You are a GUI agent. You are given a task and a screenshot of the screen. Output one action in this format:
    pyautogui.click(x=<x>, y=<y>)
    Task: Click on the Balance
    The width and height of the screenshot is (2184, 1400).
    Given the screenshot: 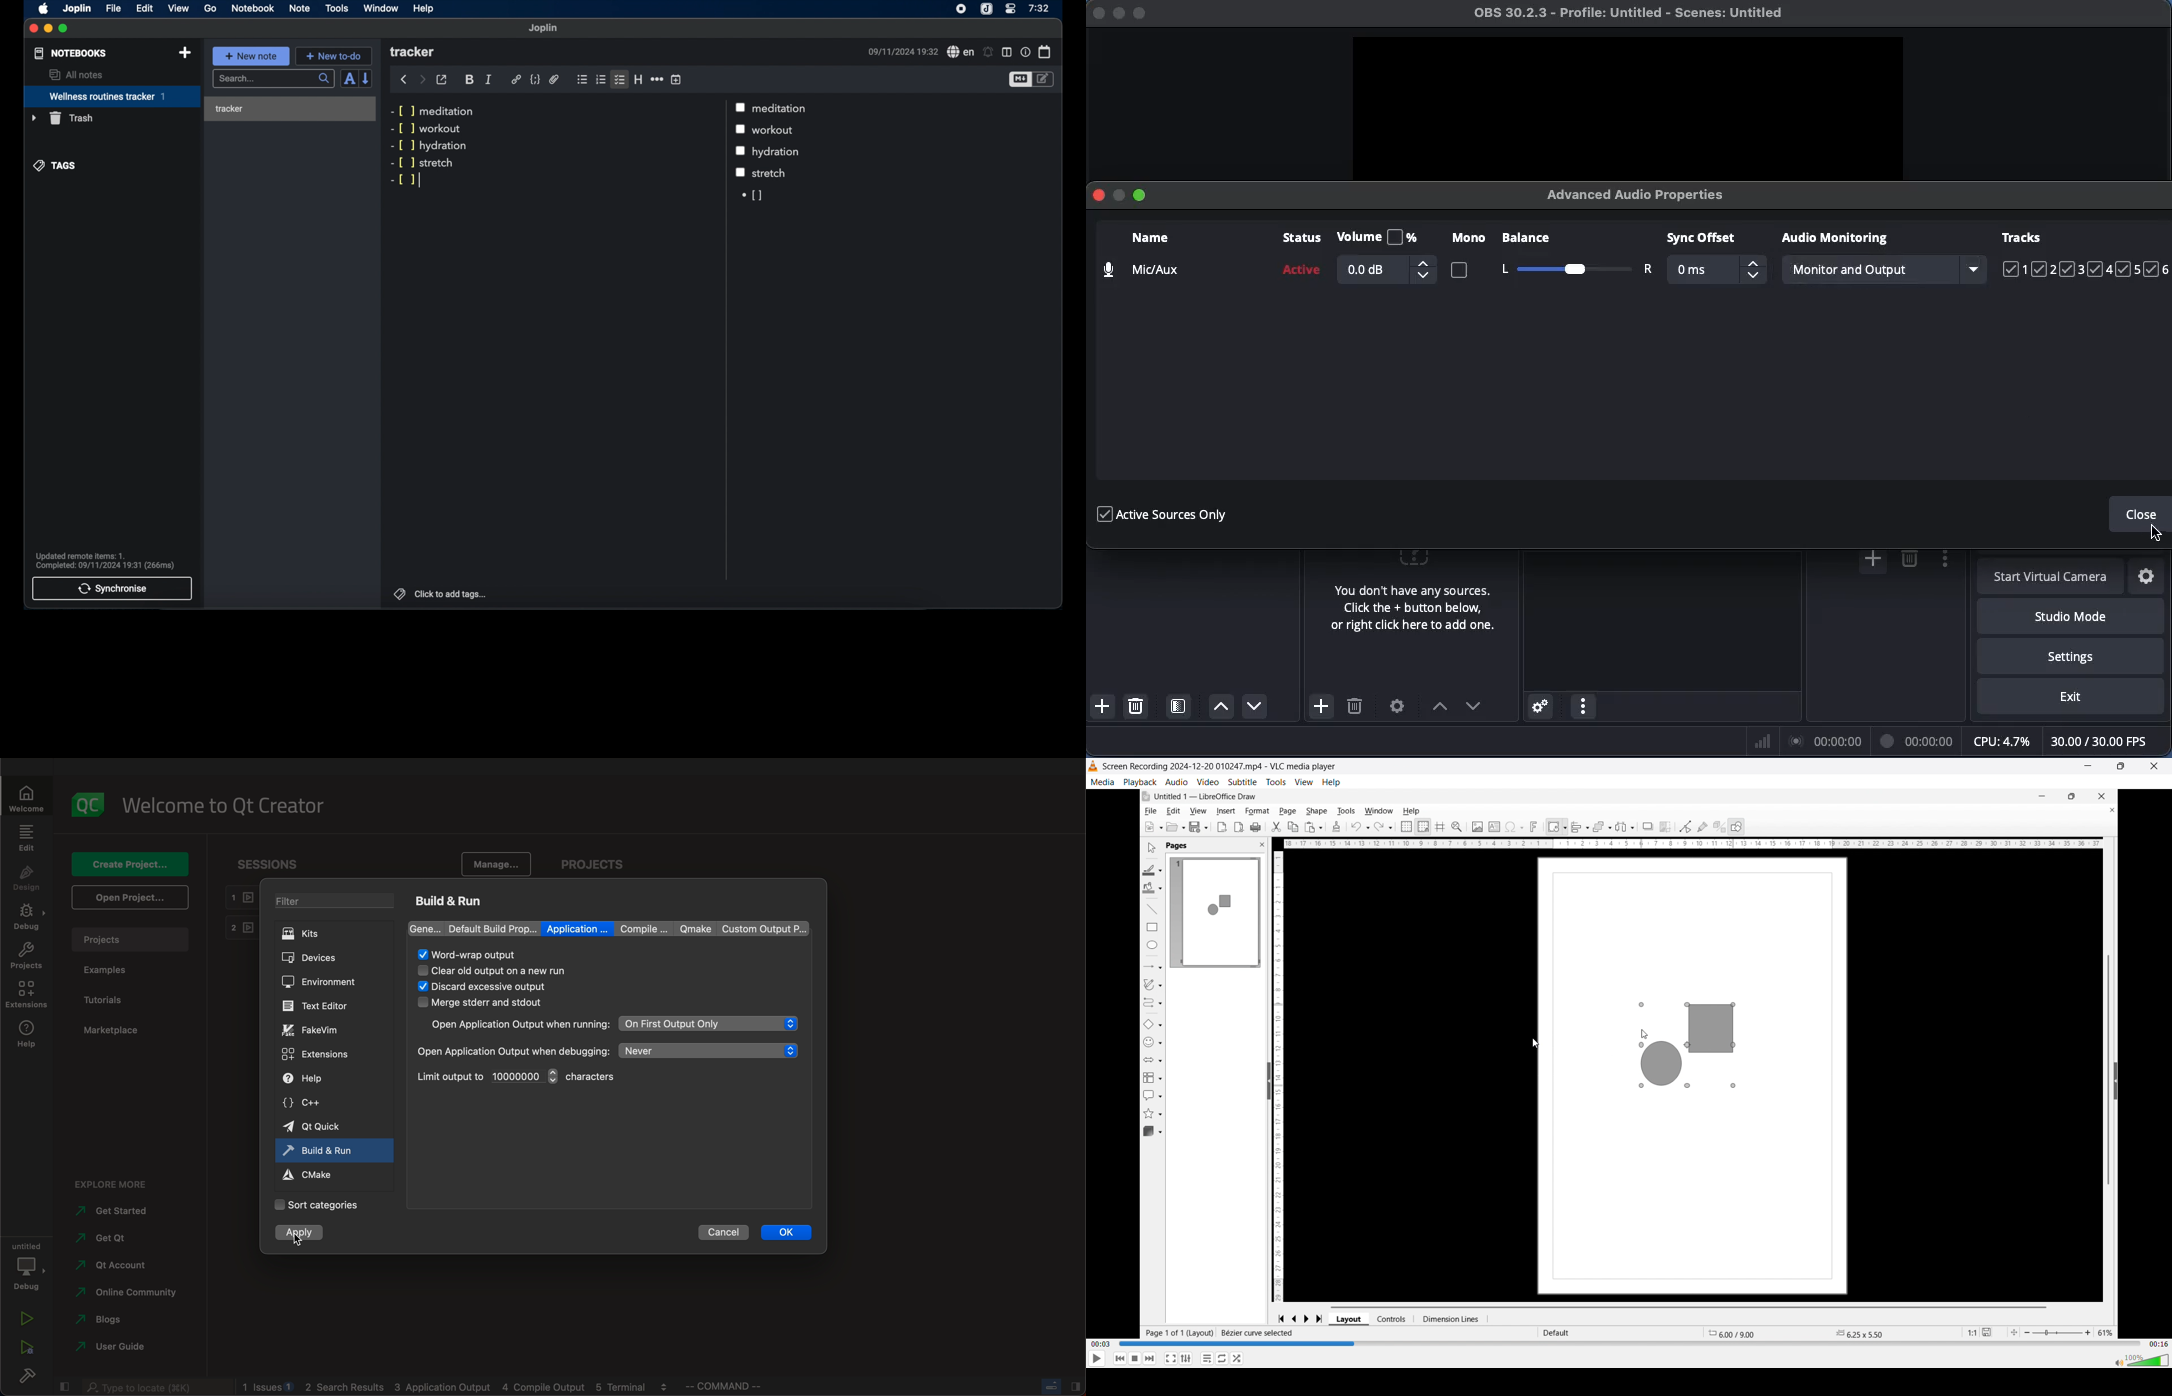 What is the action you would take?
    pyautogui.click(x=1573, y=269)
    